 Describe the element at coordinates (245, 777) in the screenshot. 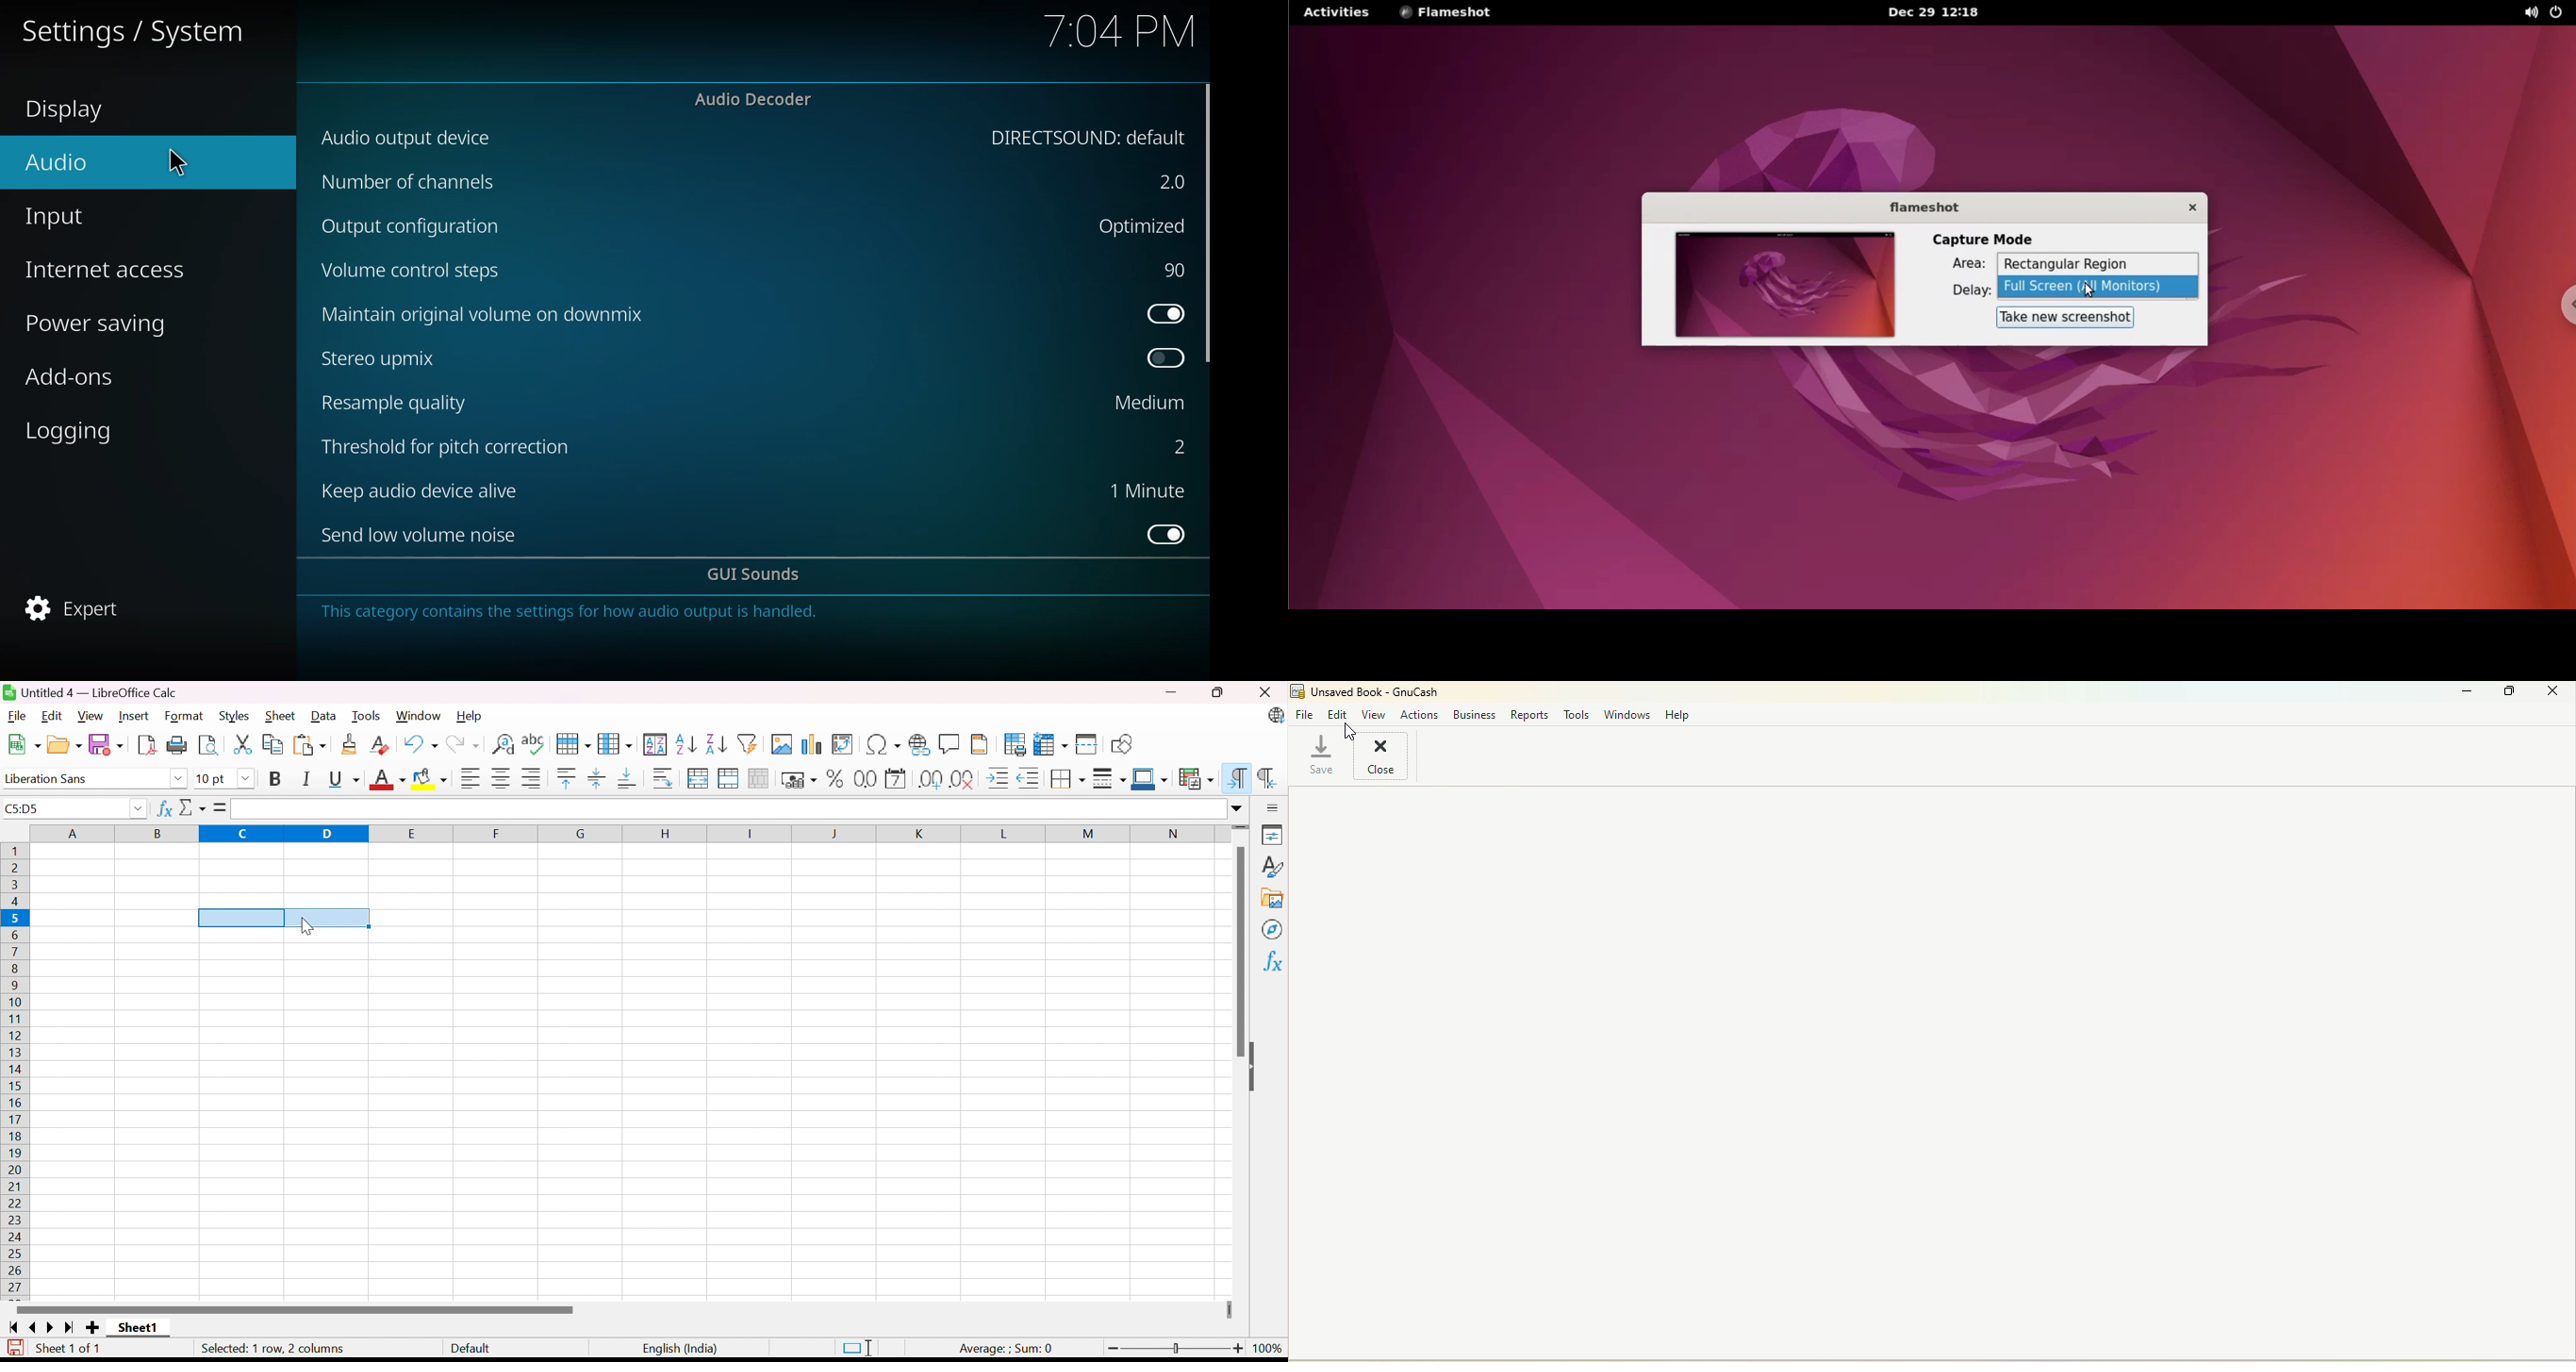

I see `Drop Down` at that location.